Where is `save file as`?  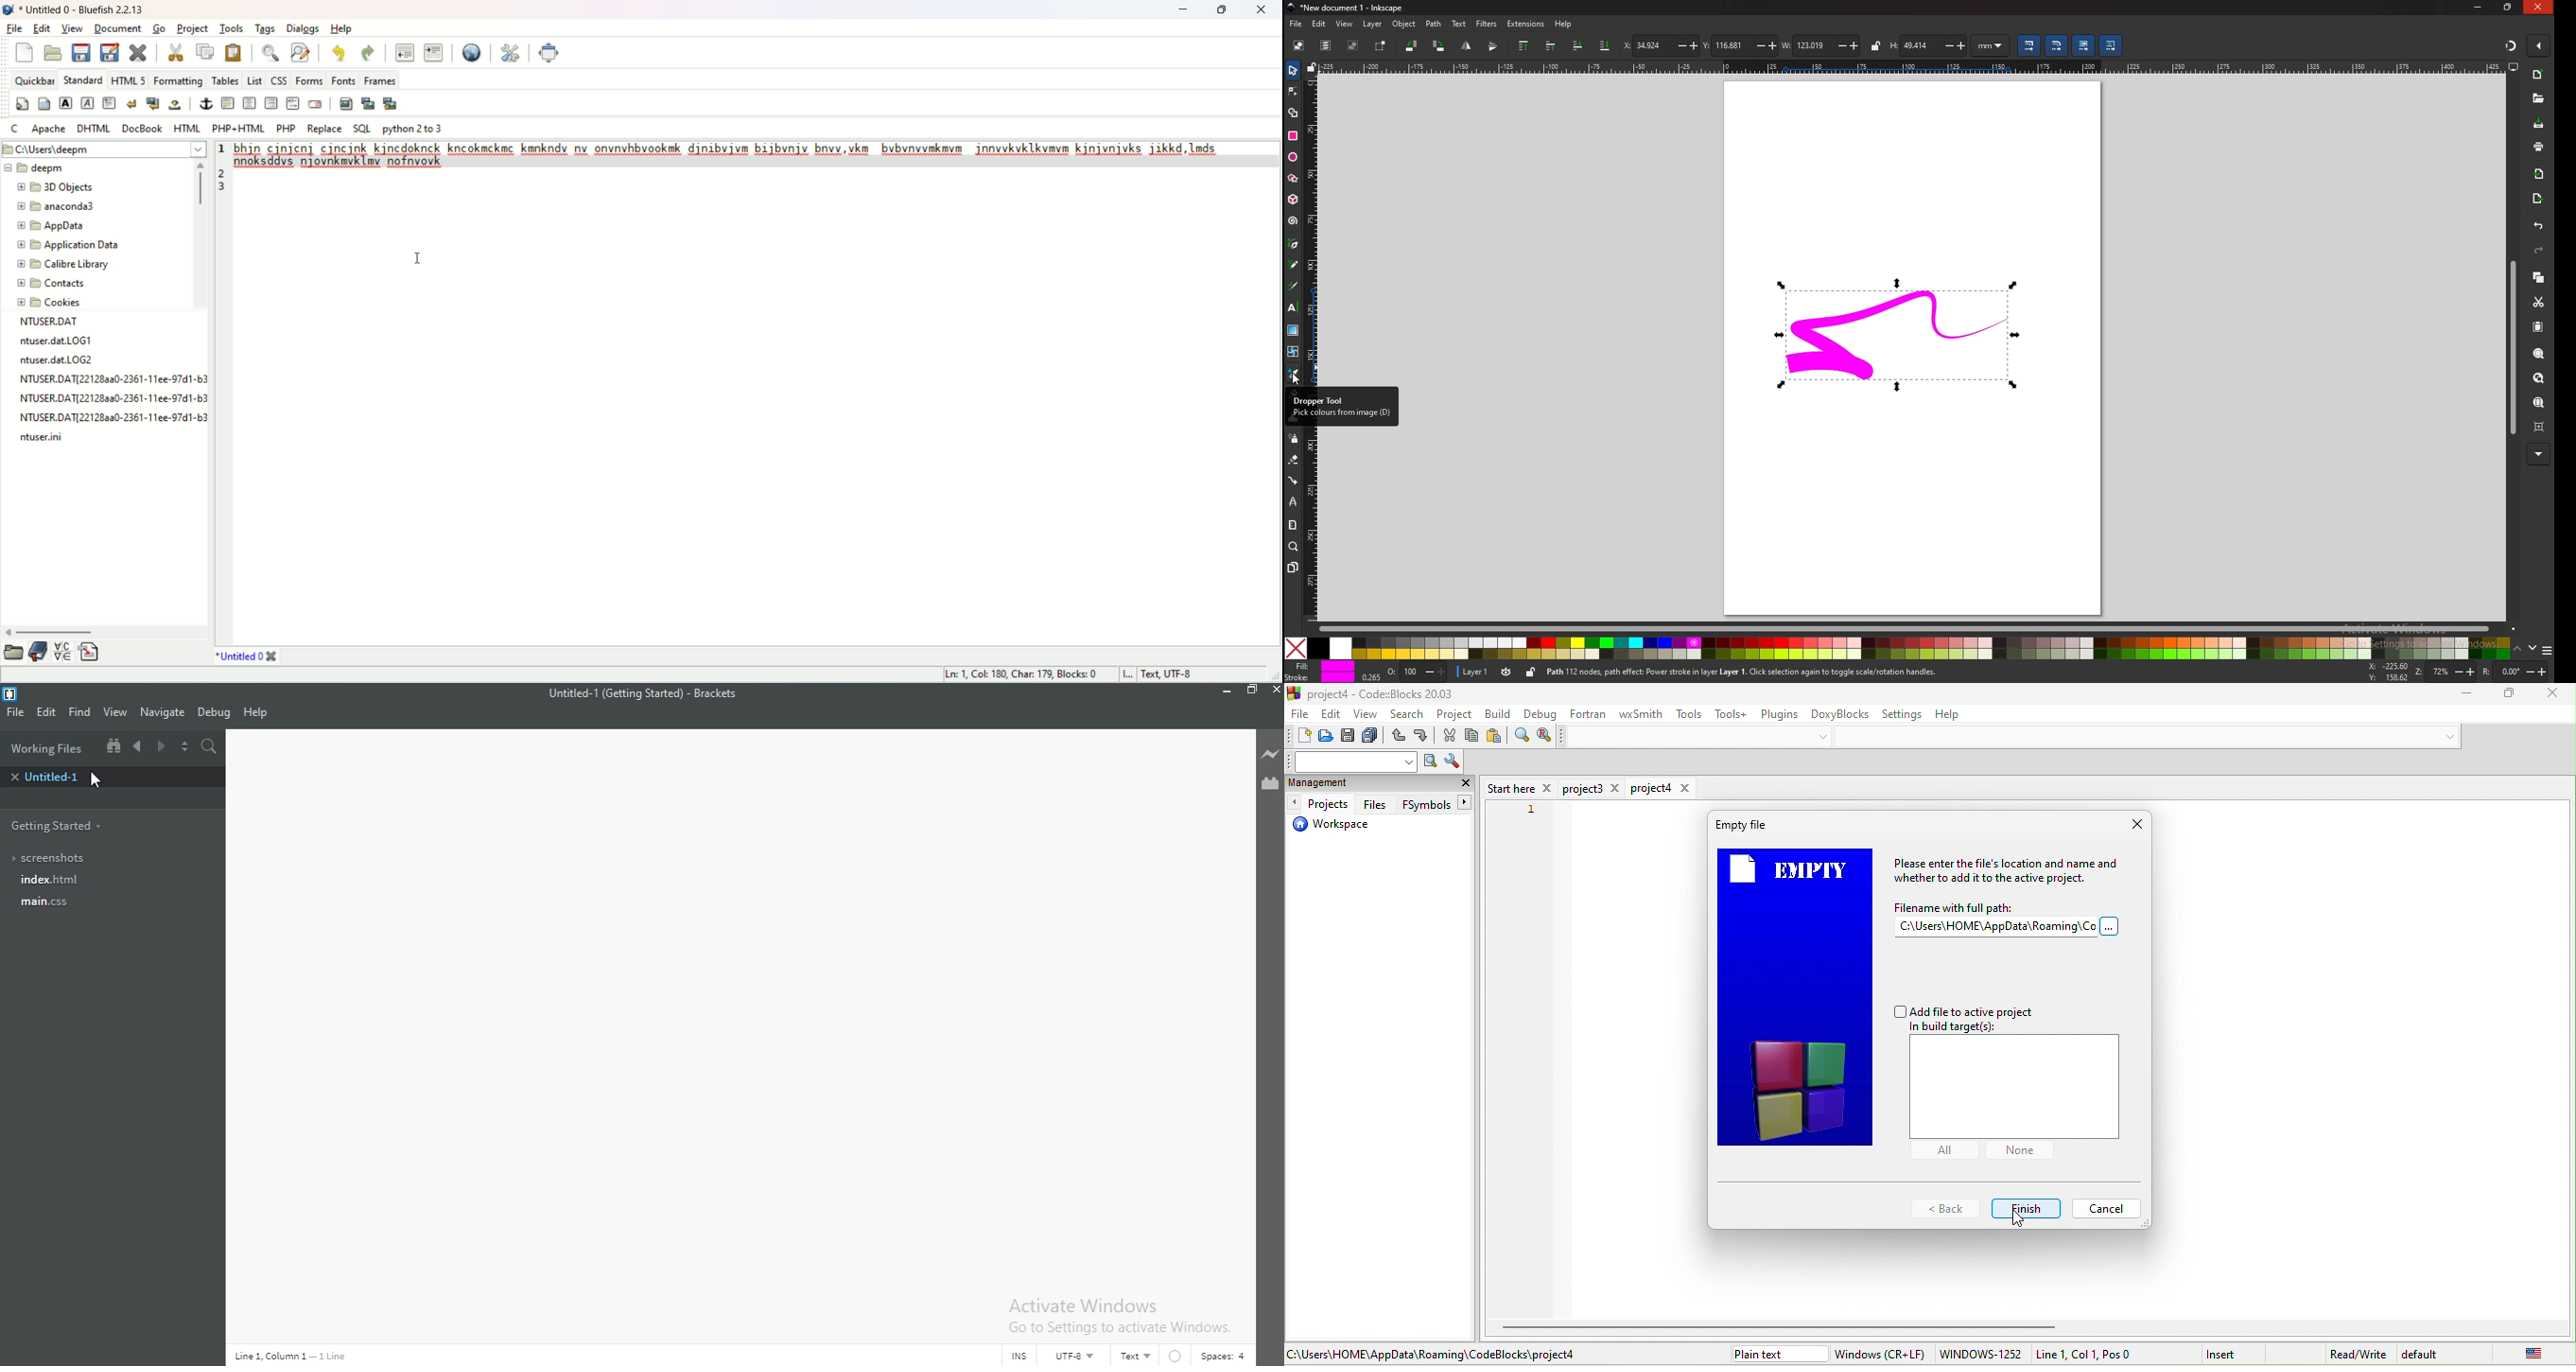 save file as is located at coordinates (110, 53).